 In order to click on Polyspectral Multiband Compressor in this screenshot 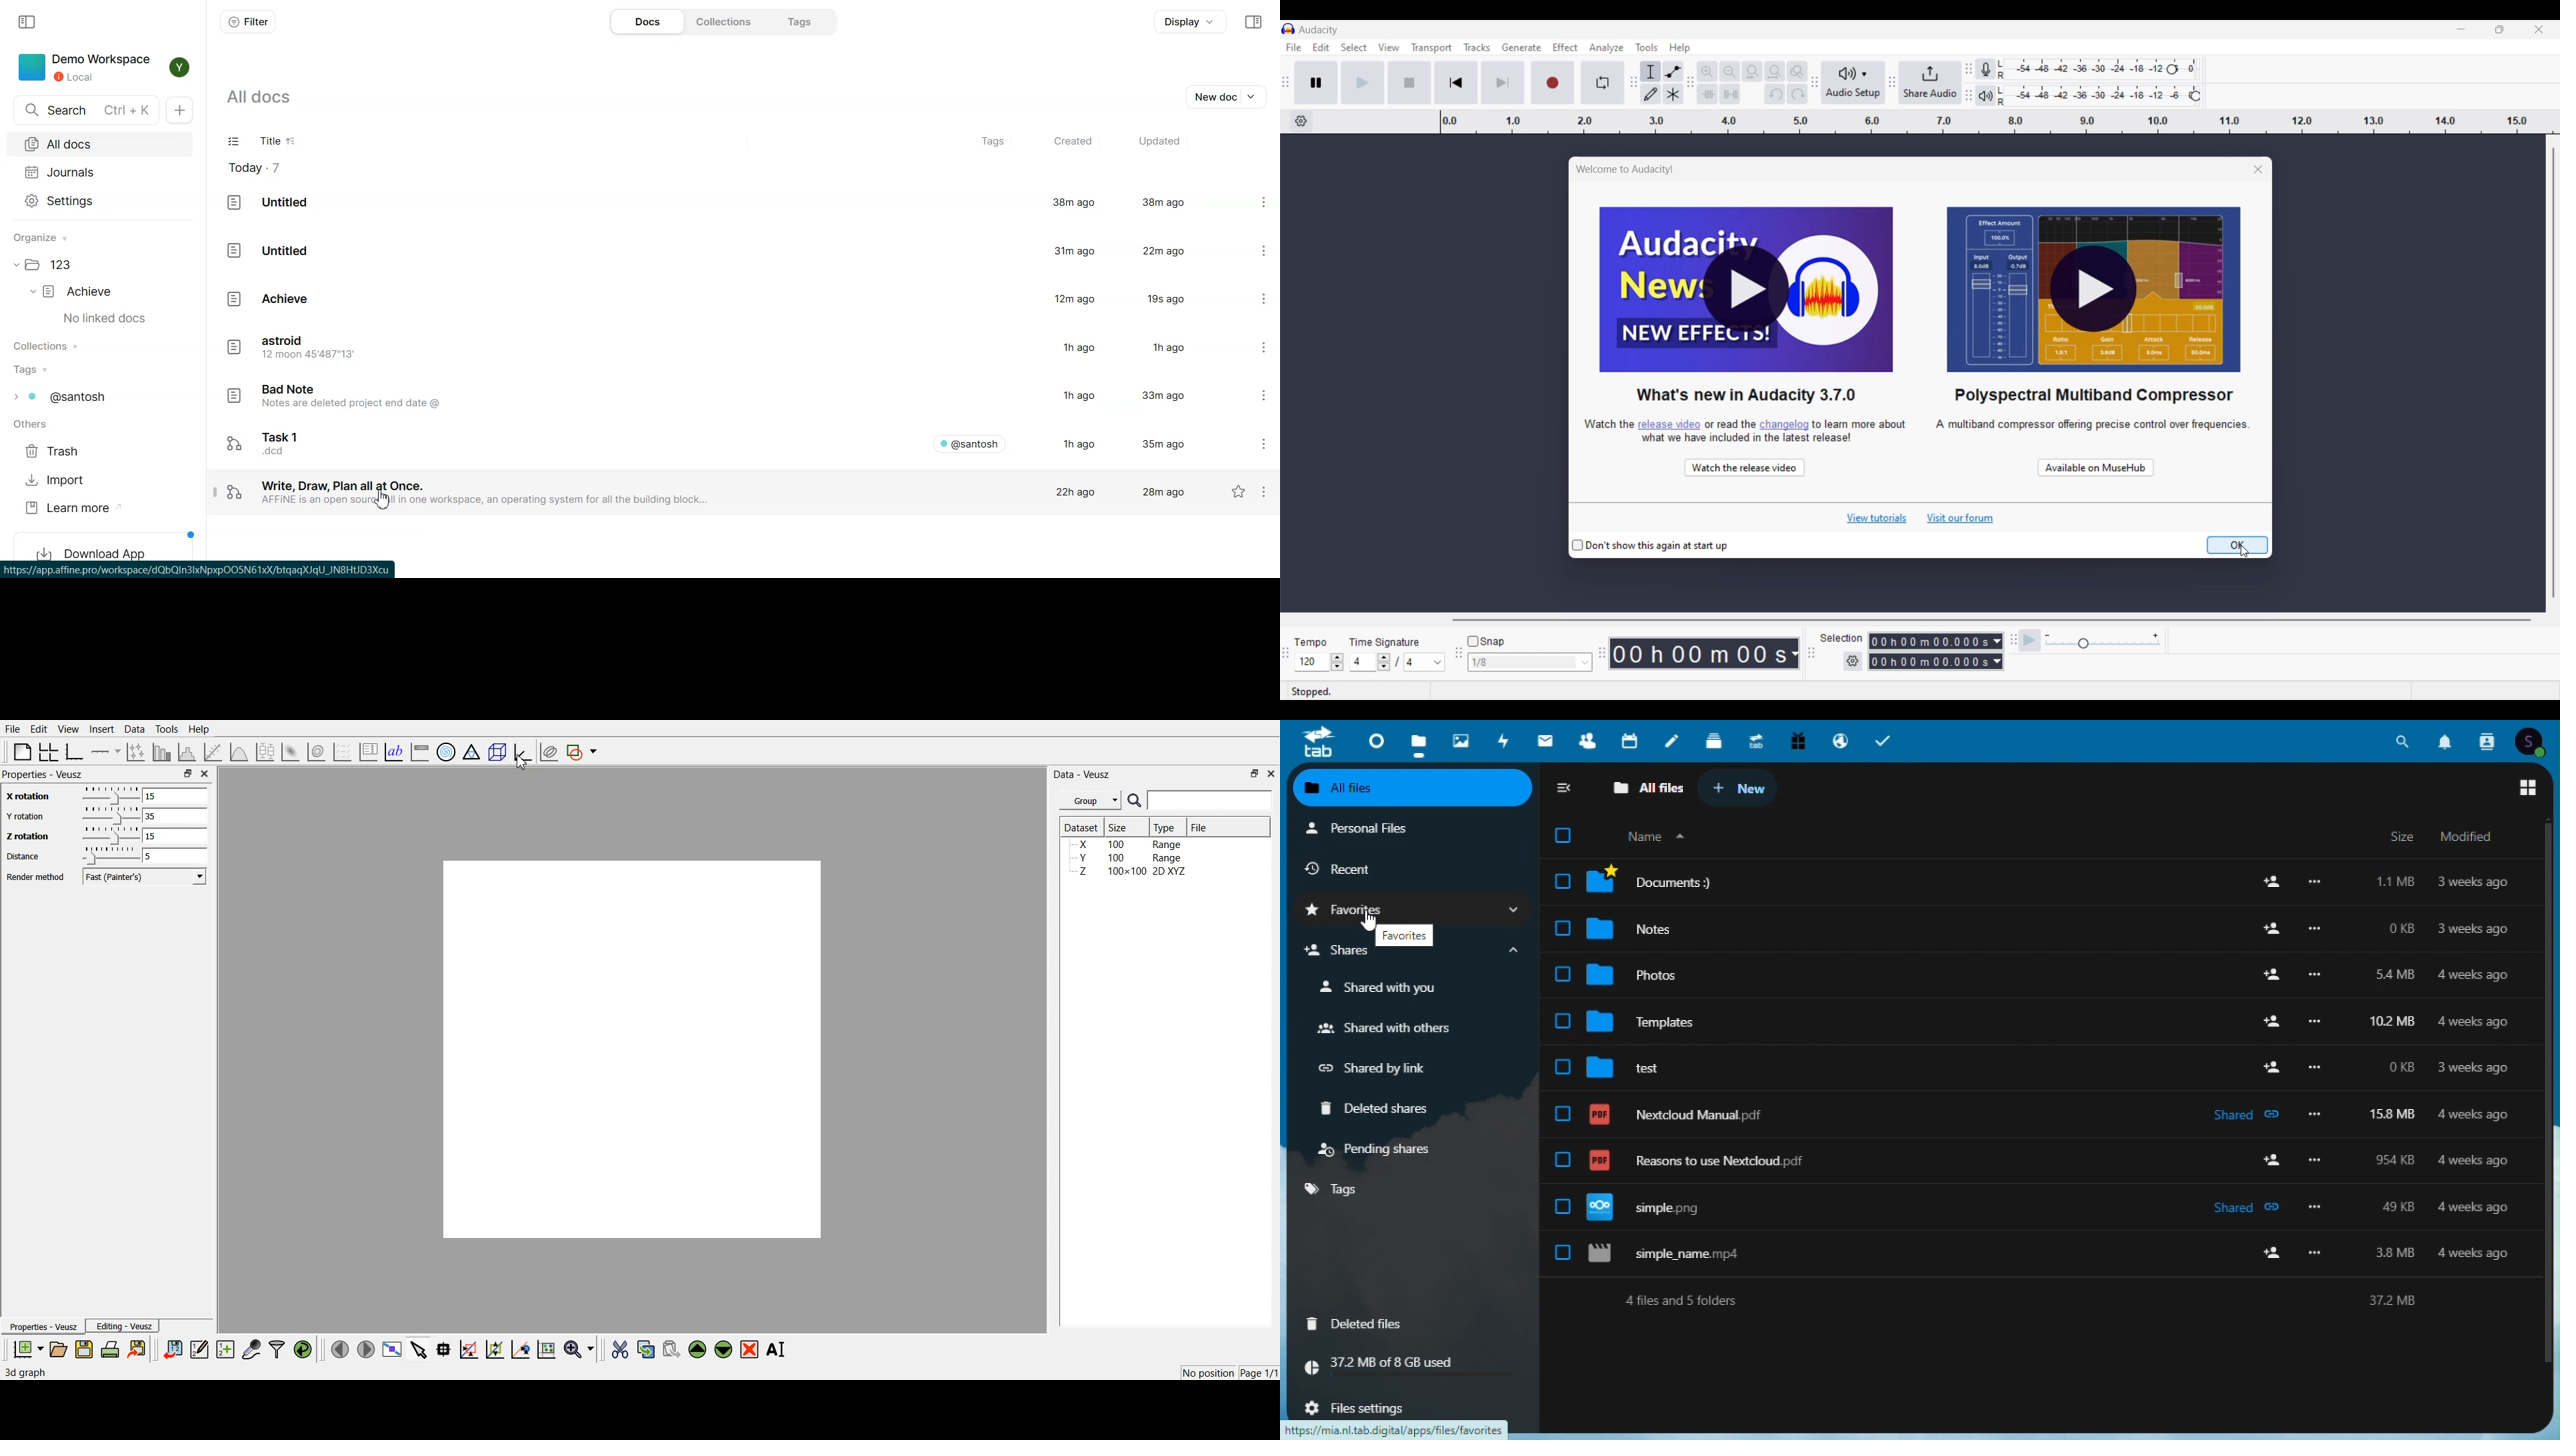, I will do `click(2093, 395)`.